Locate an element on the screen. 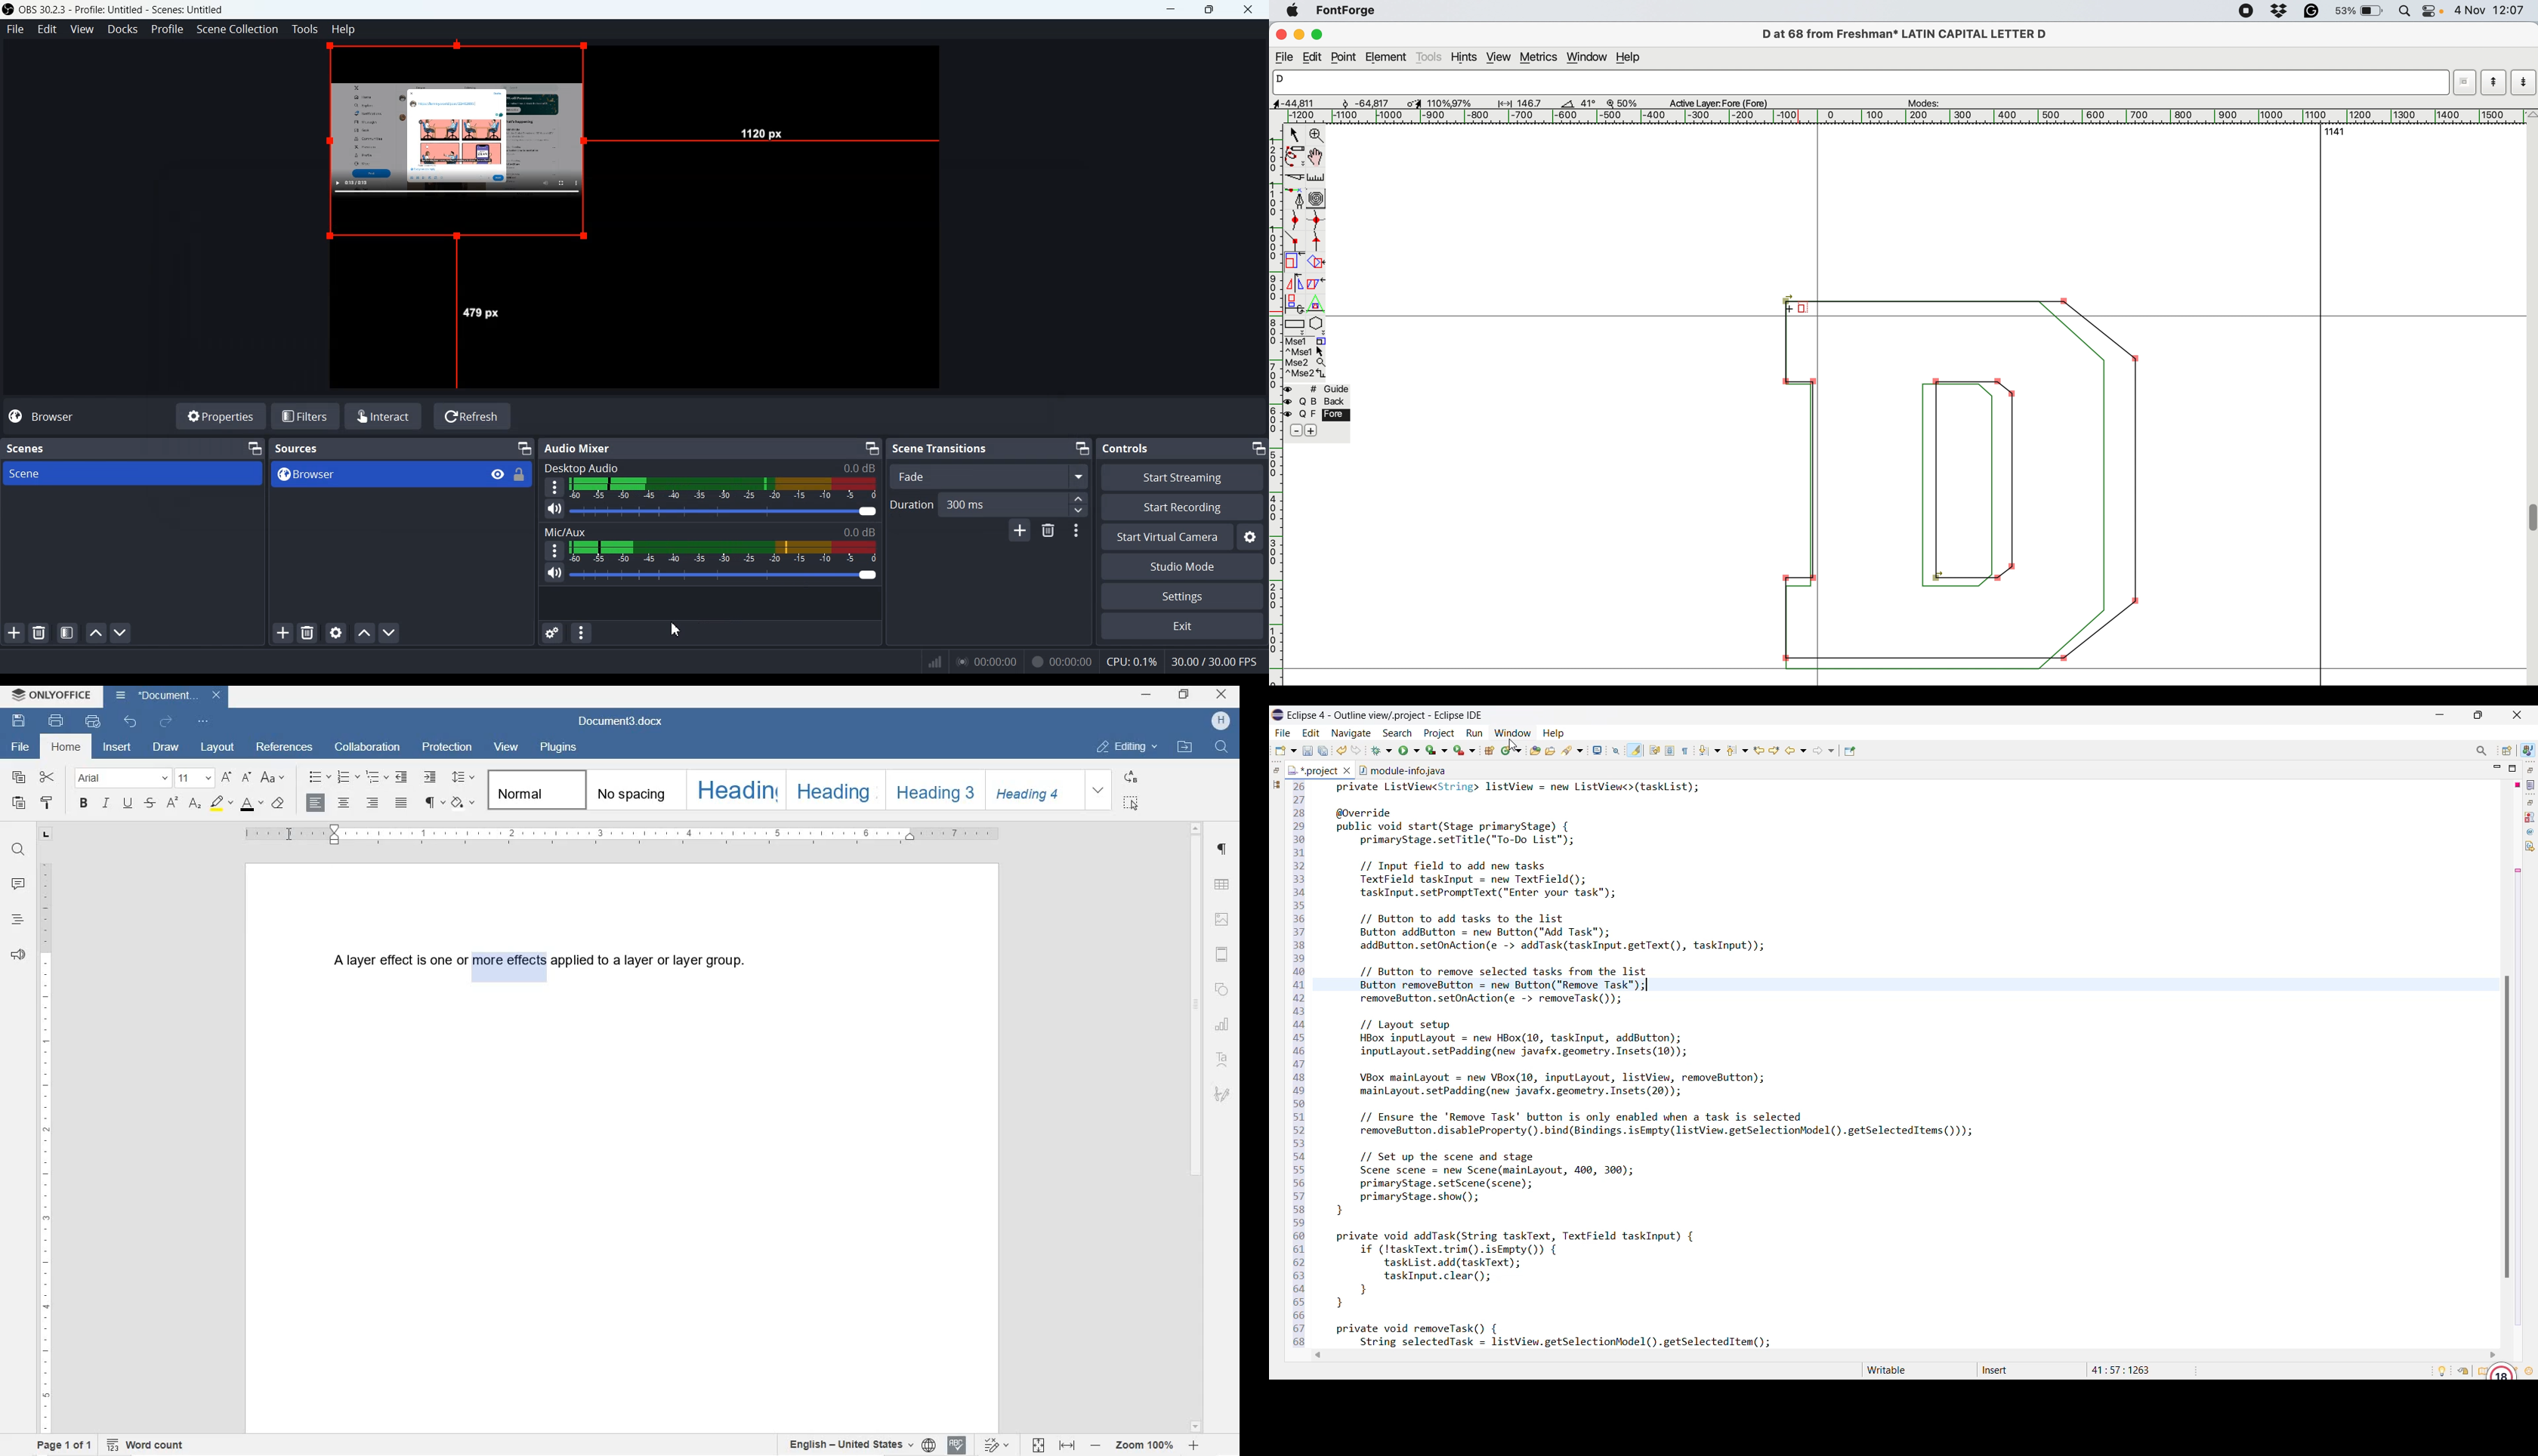 The image size is (2548, 1456). 00:00:00 is located at coordinates (987, 661).